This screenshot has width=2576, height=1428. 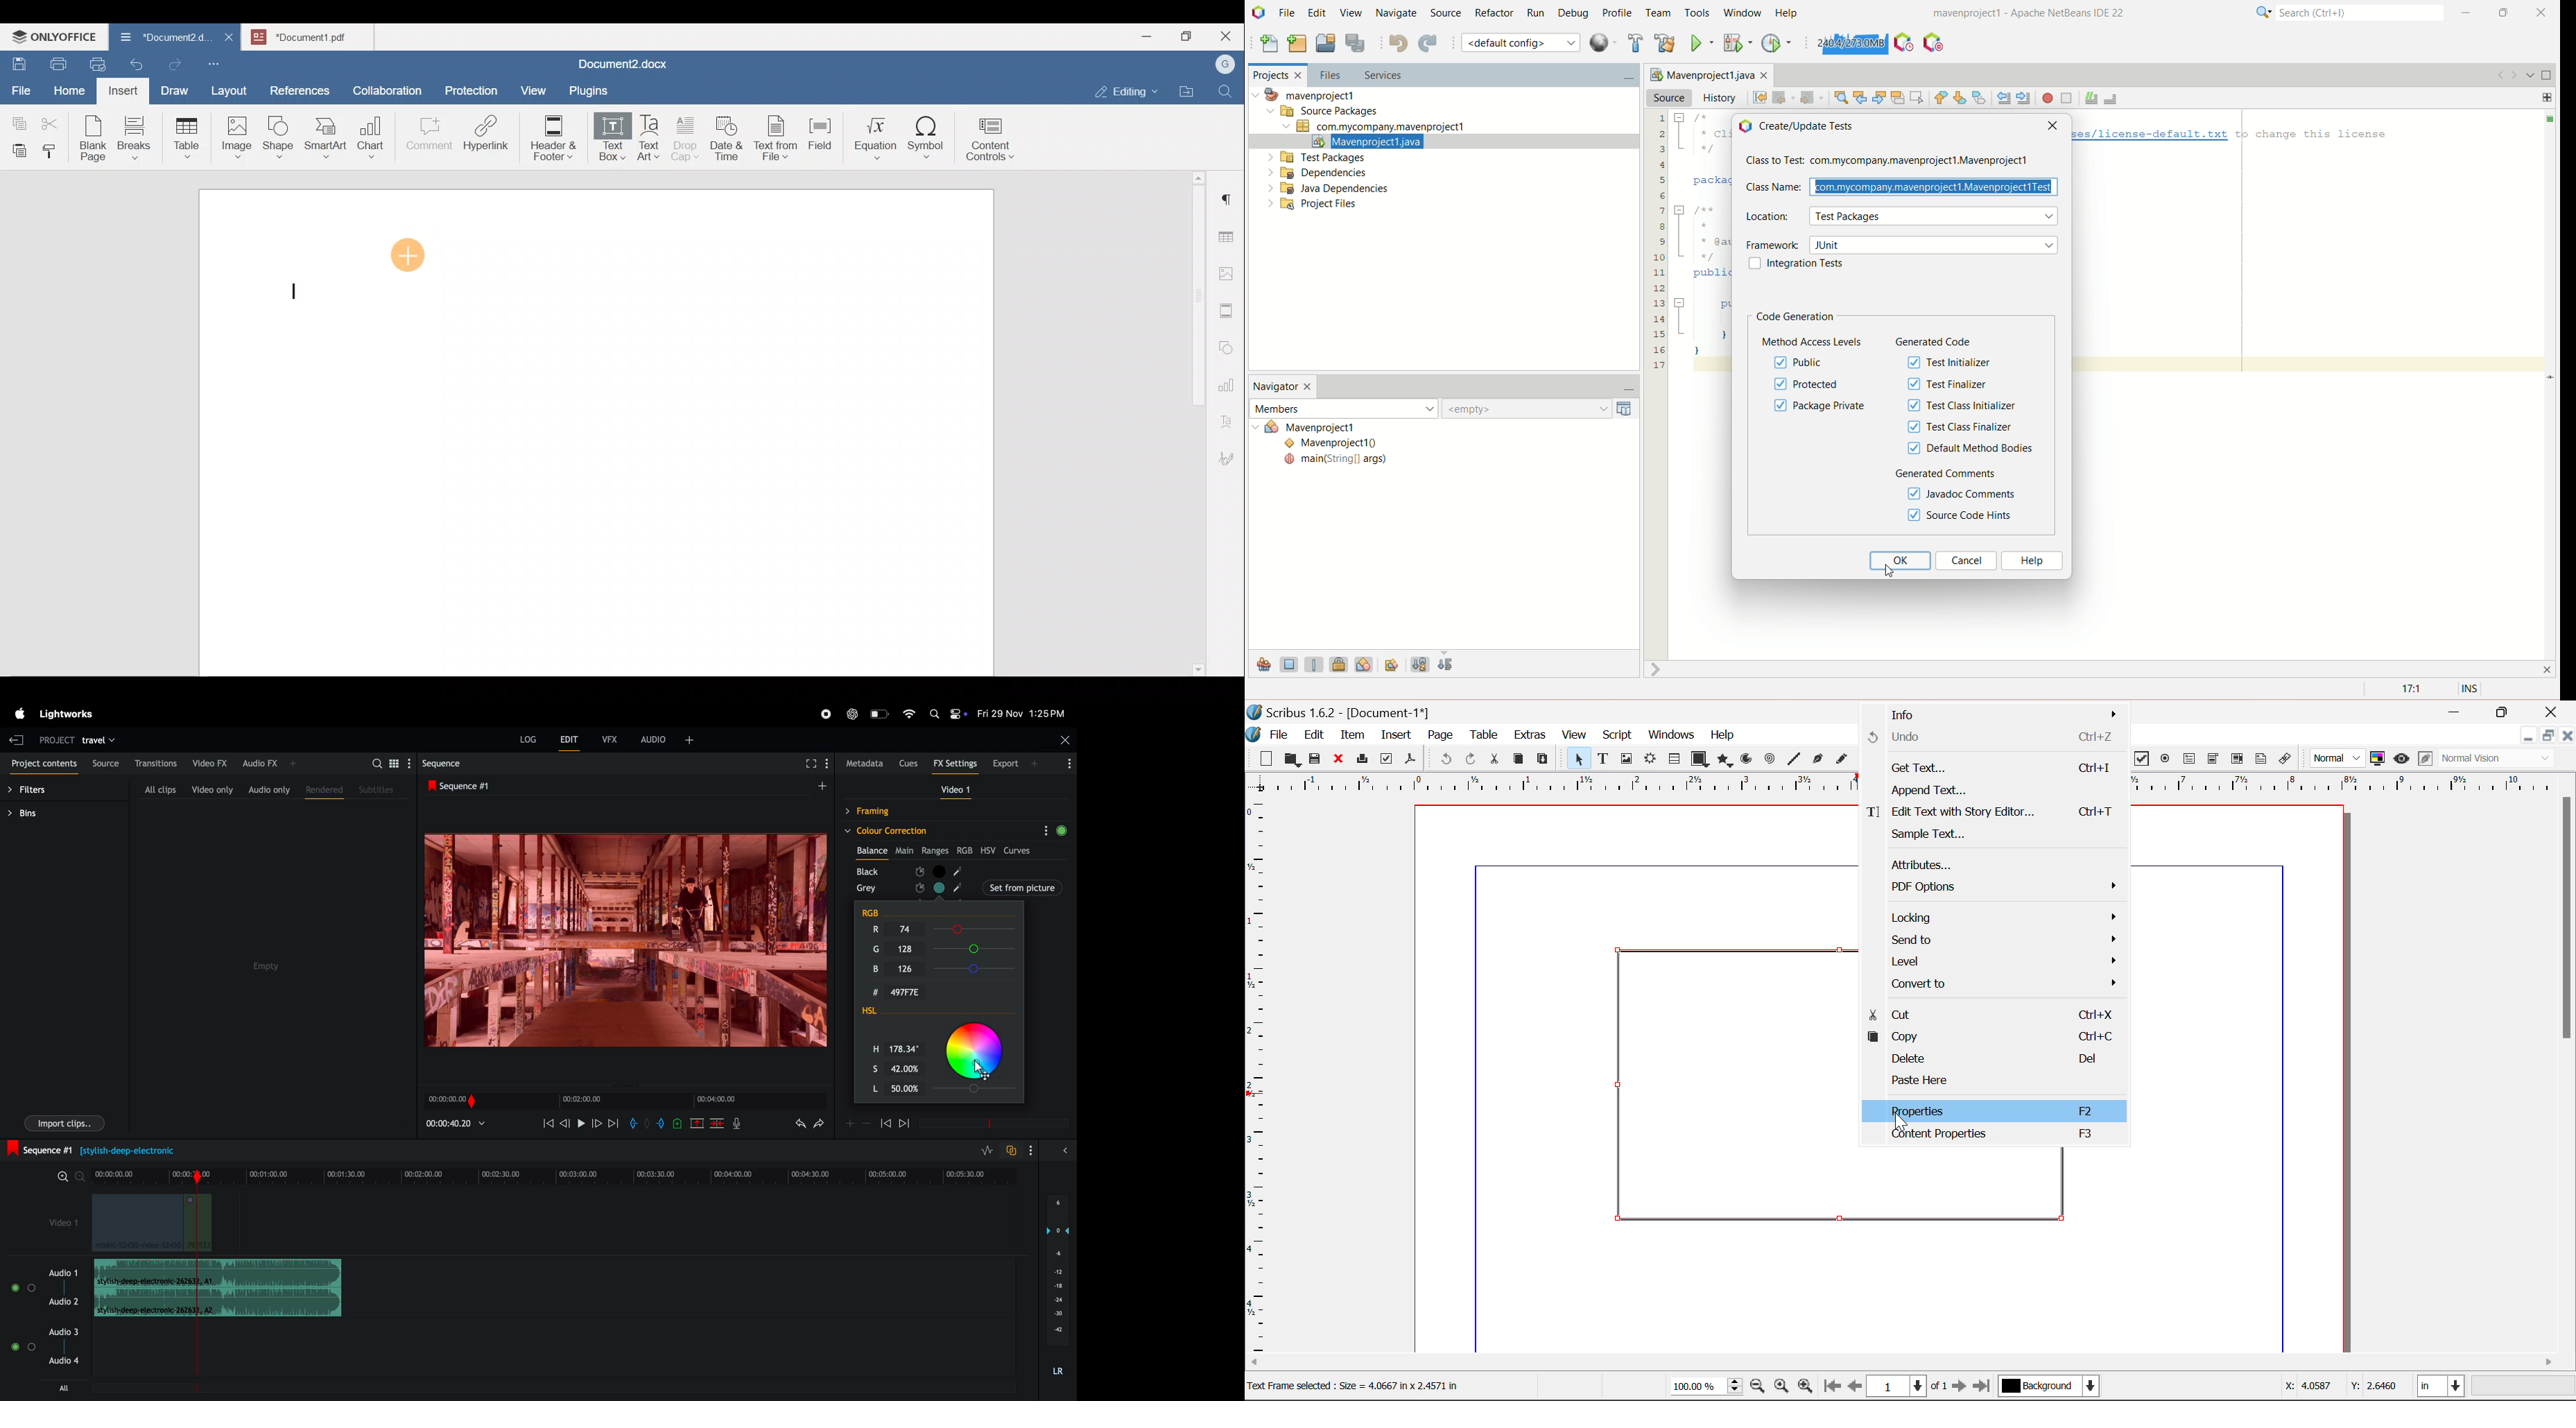 What do you see at coordinates (2552, 712) in the screenshot?
I see `Close` at bounding box center [2552, 712].